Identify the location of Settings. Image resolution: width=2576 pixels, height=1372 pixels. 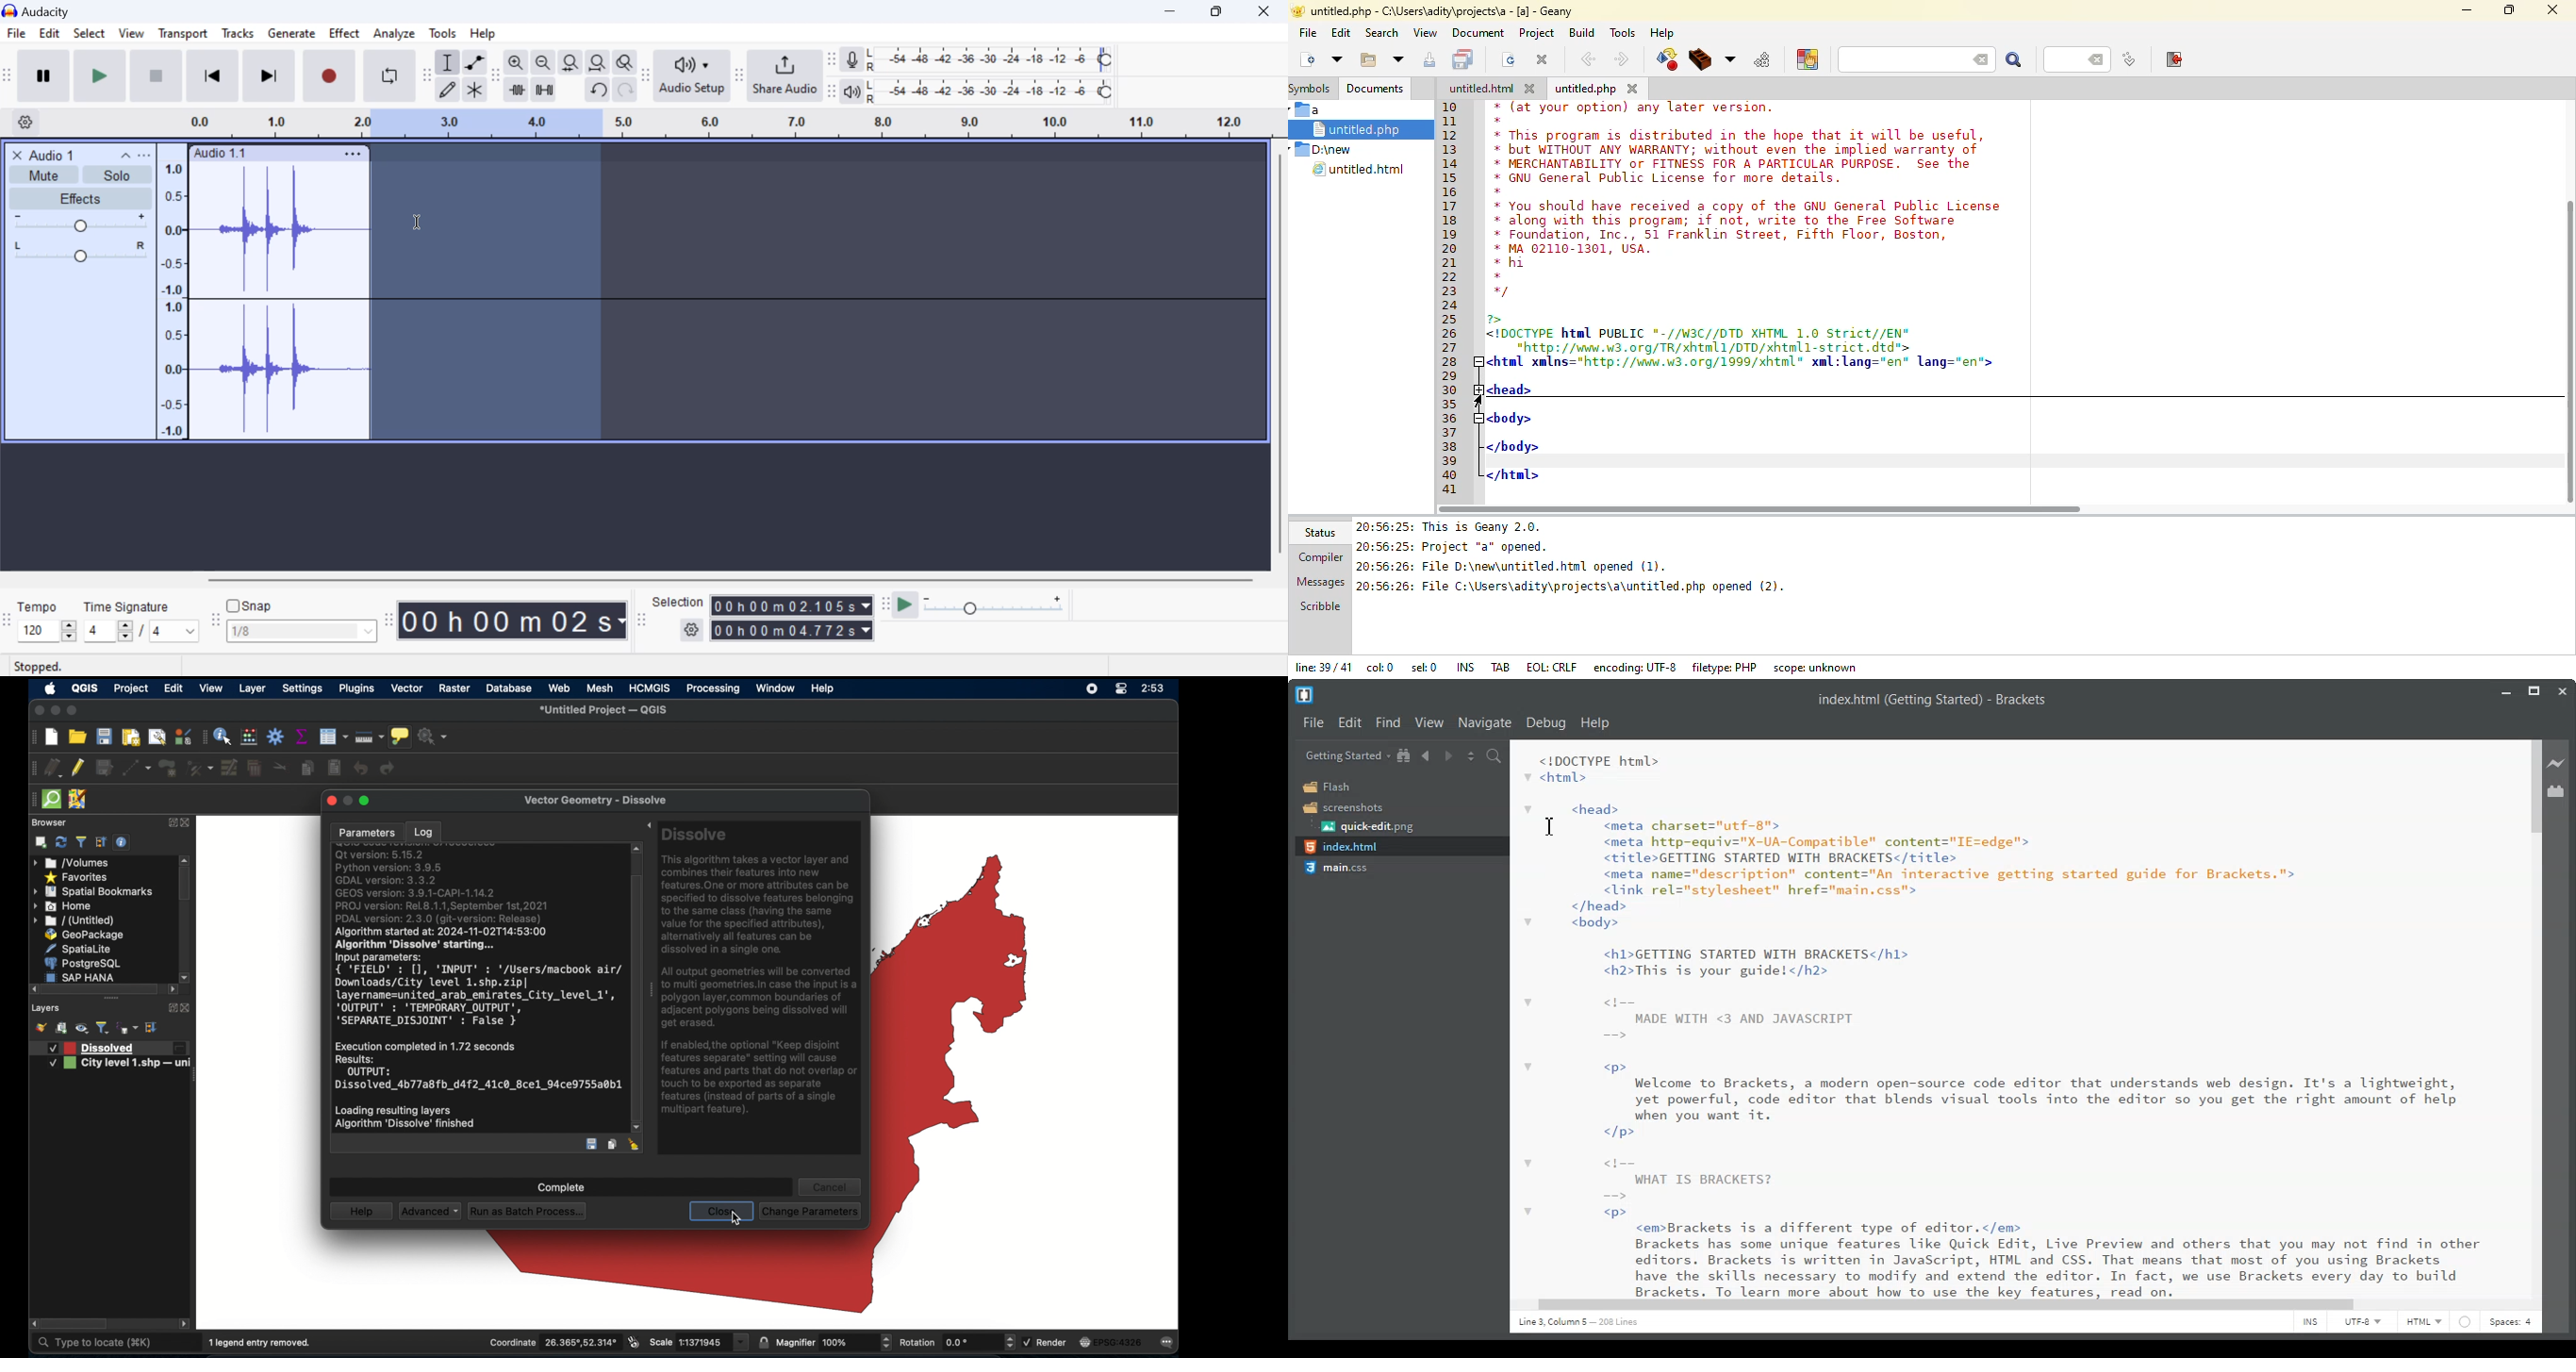
(28, 121).